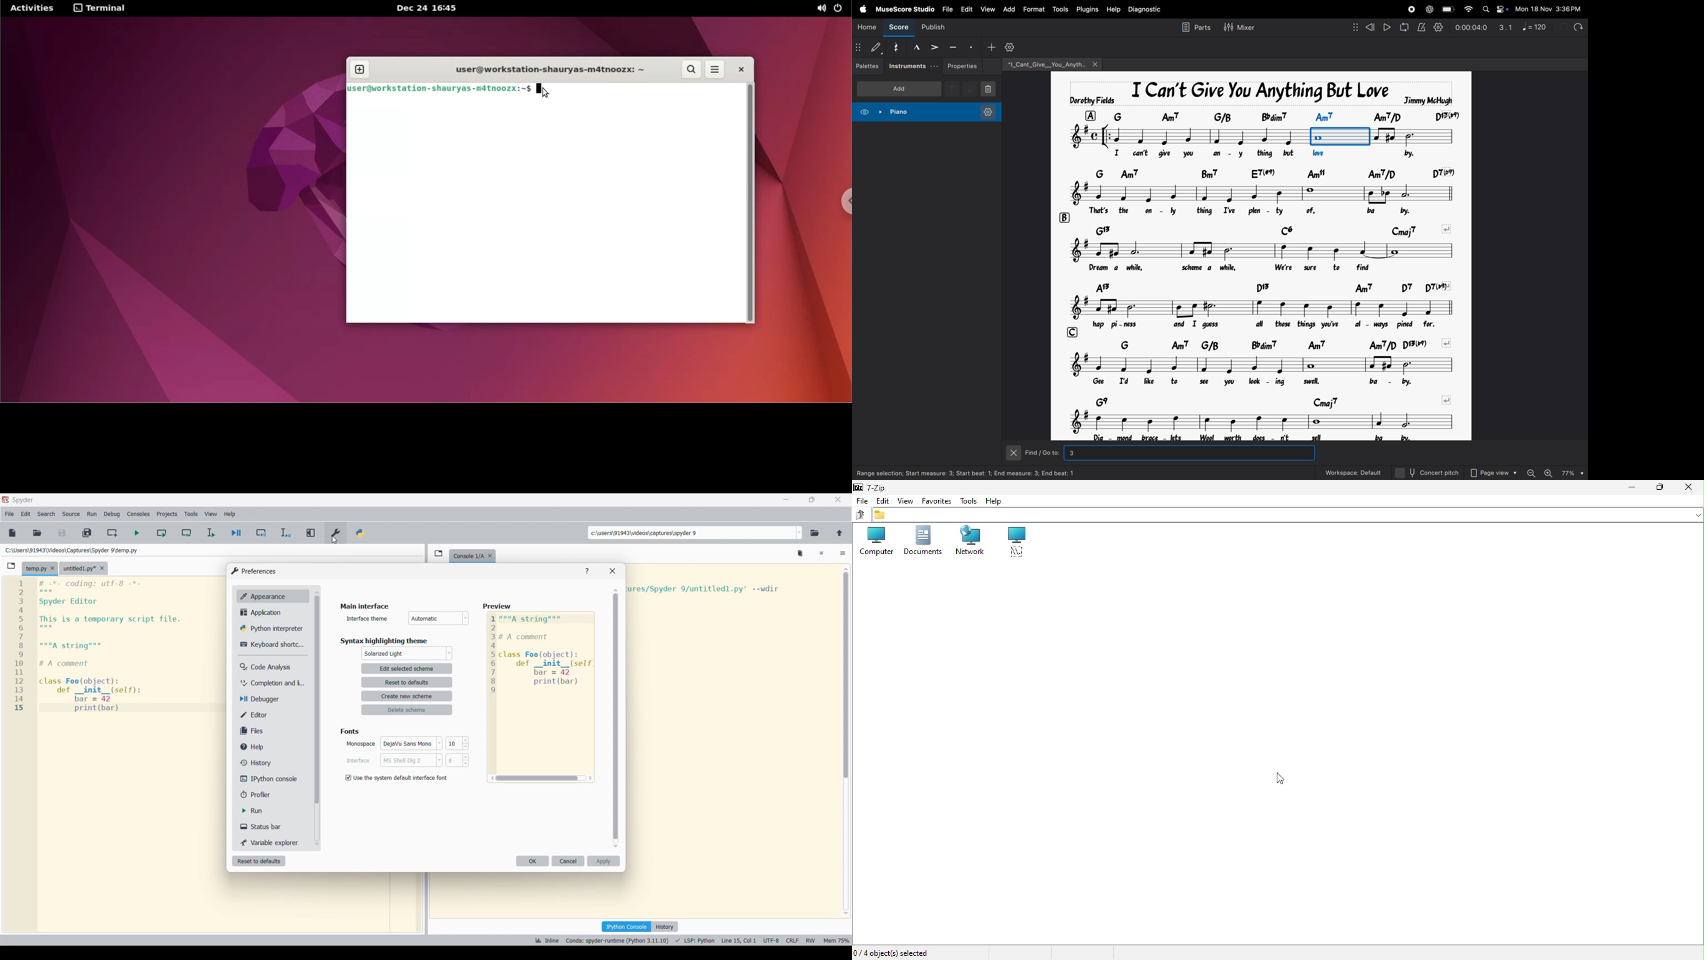  I want to click on Section title, so click(384, 641).